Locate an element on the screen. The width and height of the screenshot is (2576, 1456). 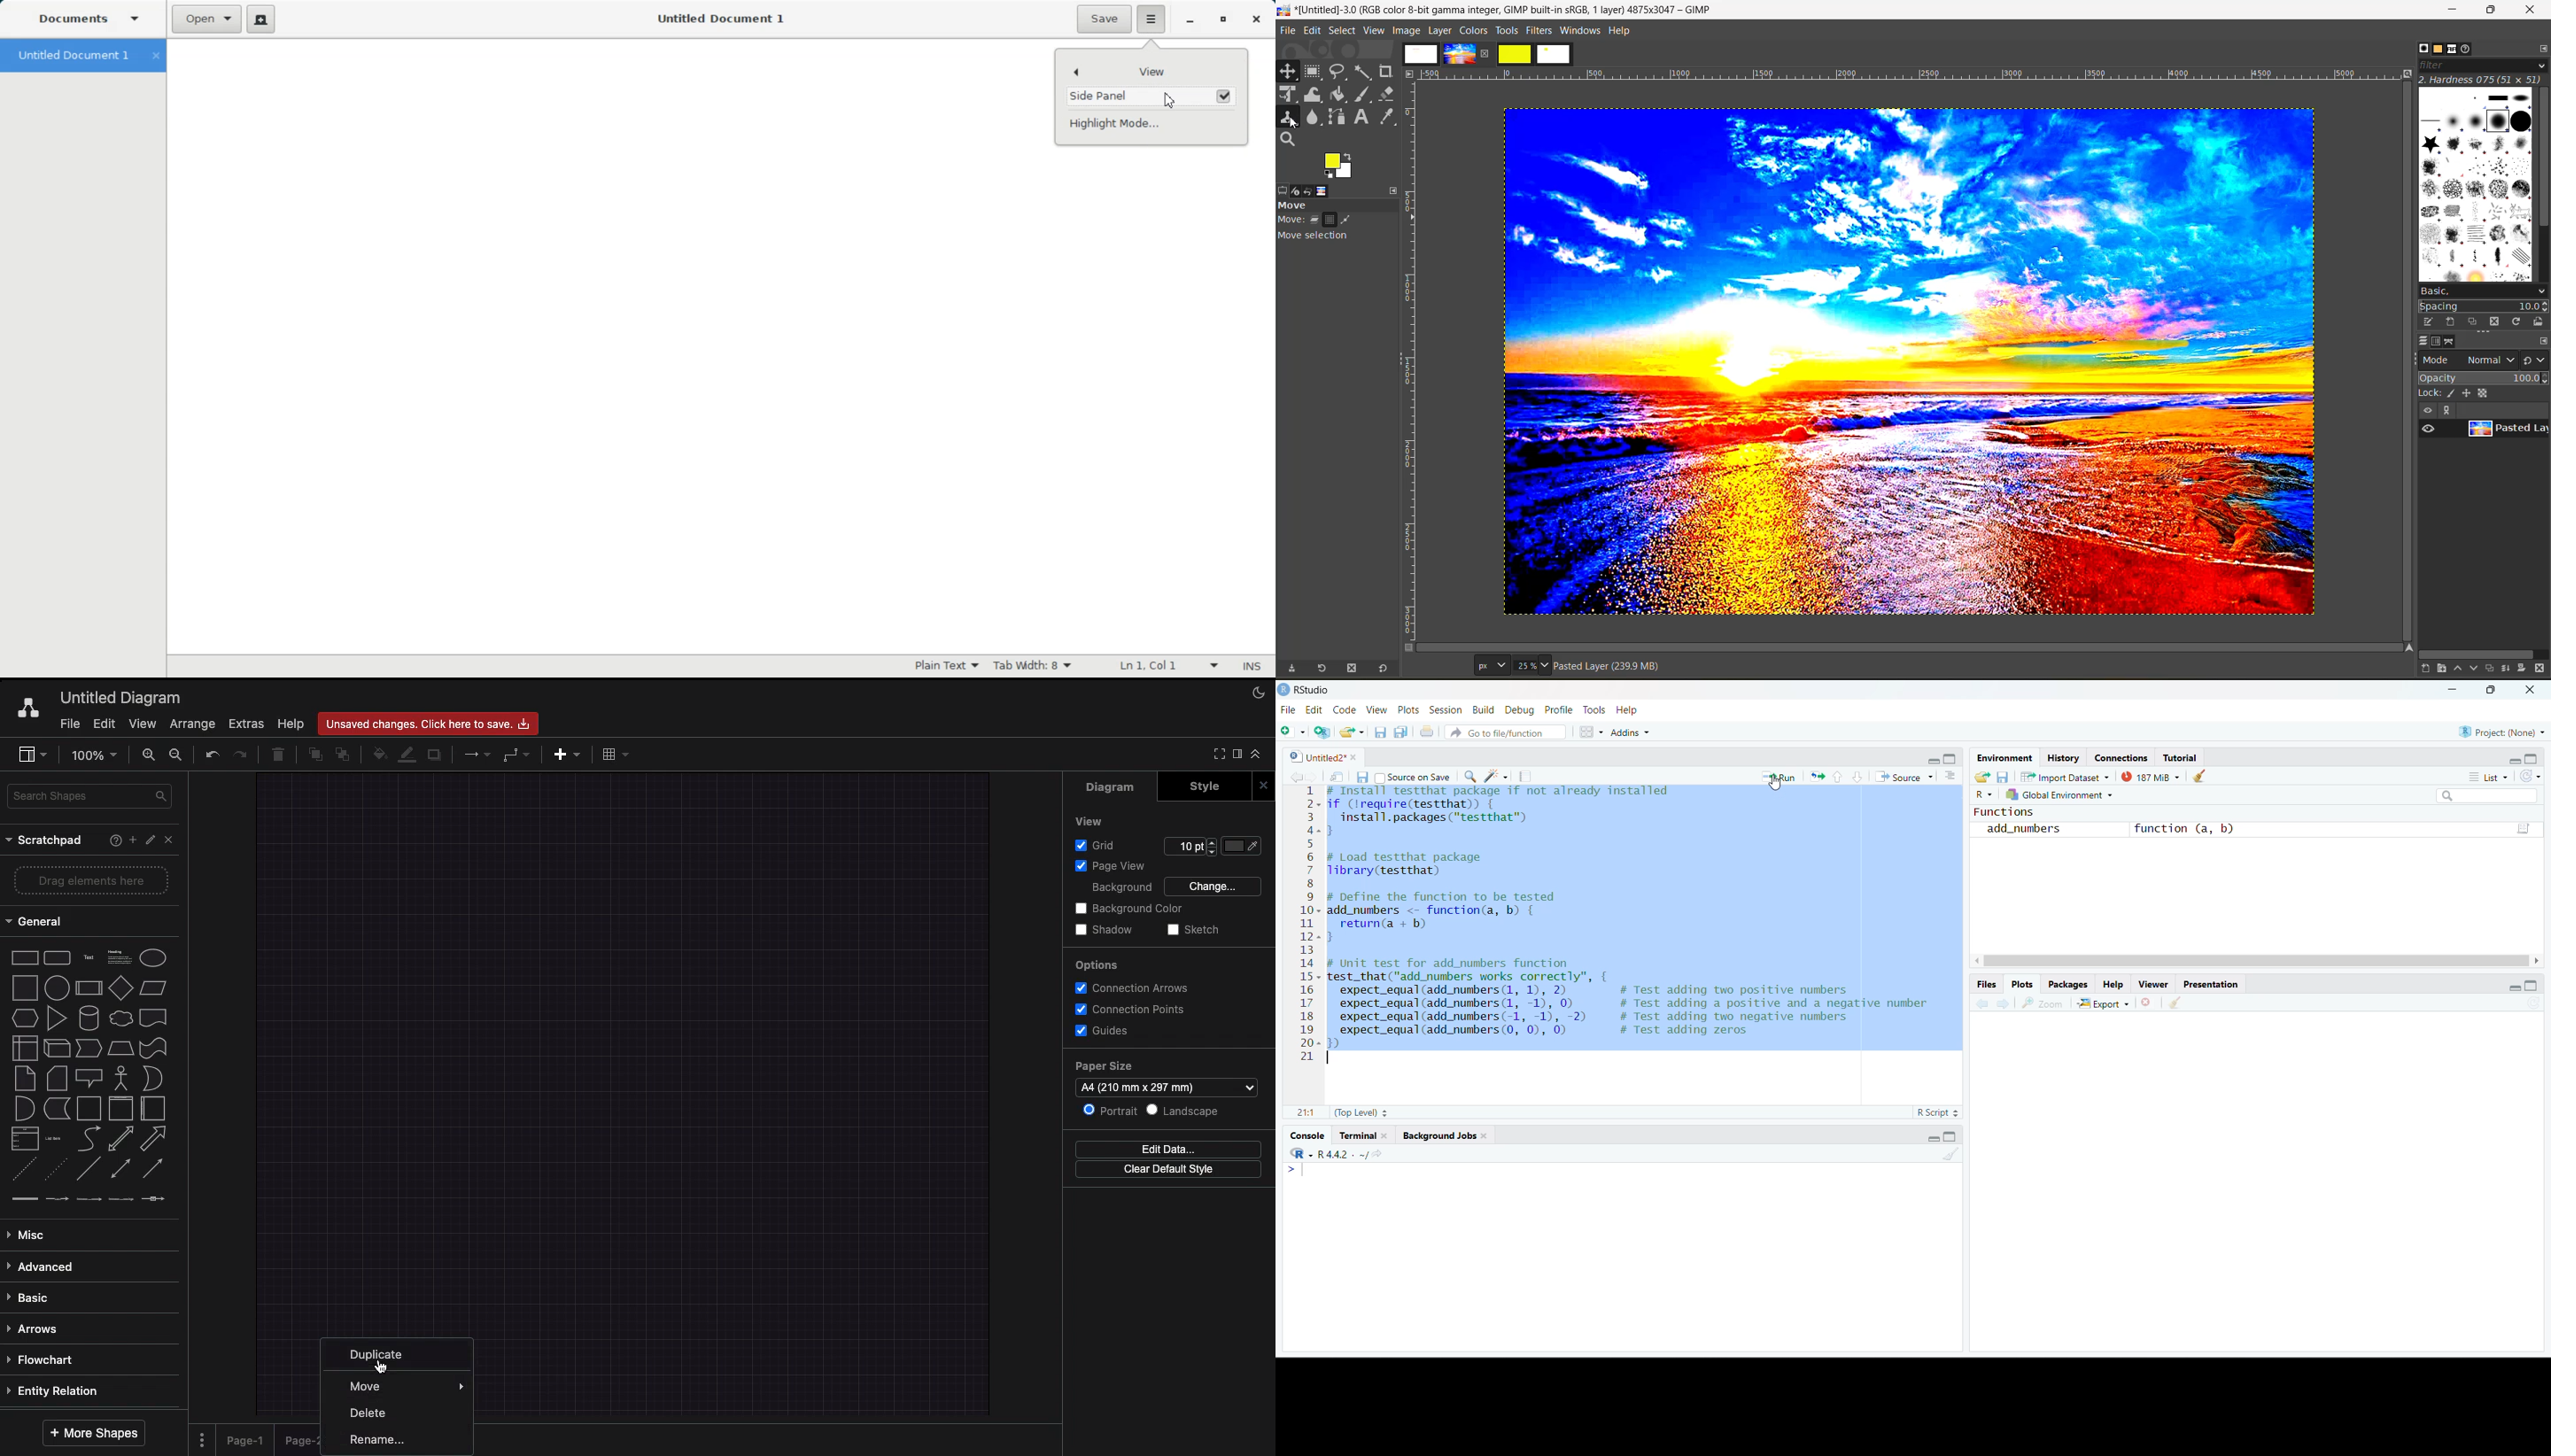
compile report is located at coordinates (1523, 776).